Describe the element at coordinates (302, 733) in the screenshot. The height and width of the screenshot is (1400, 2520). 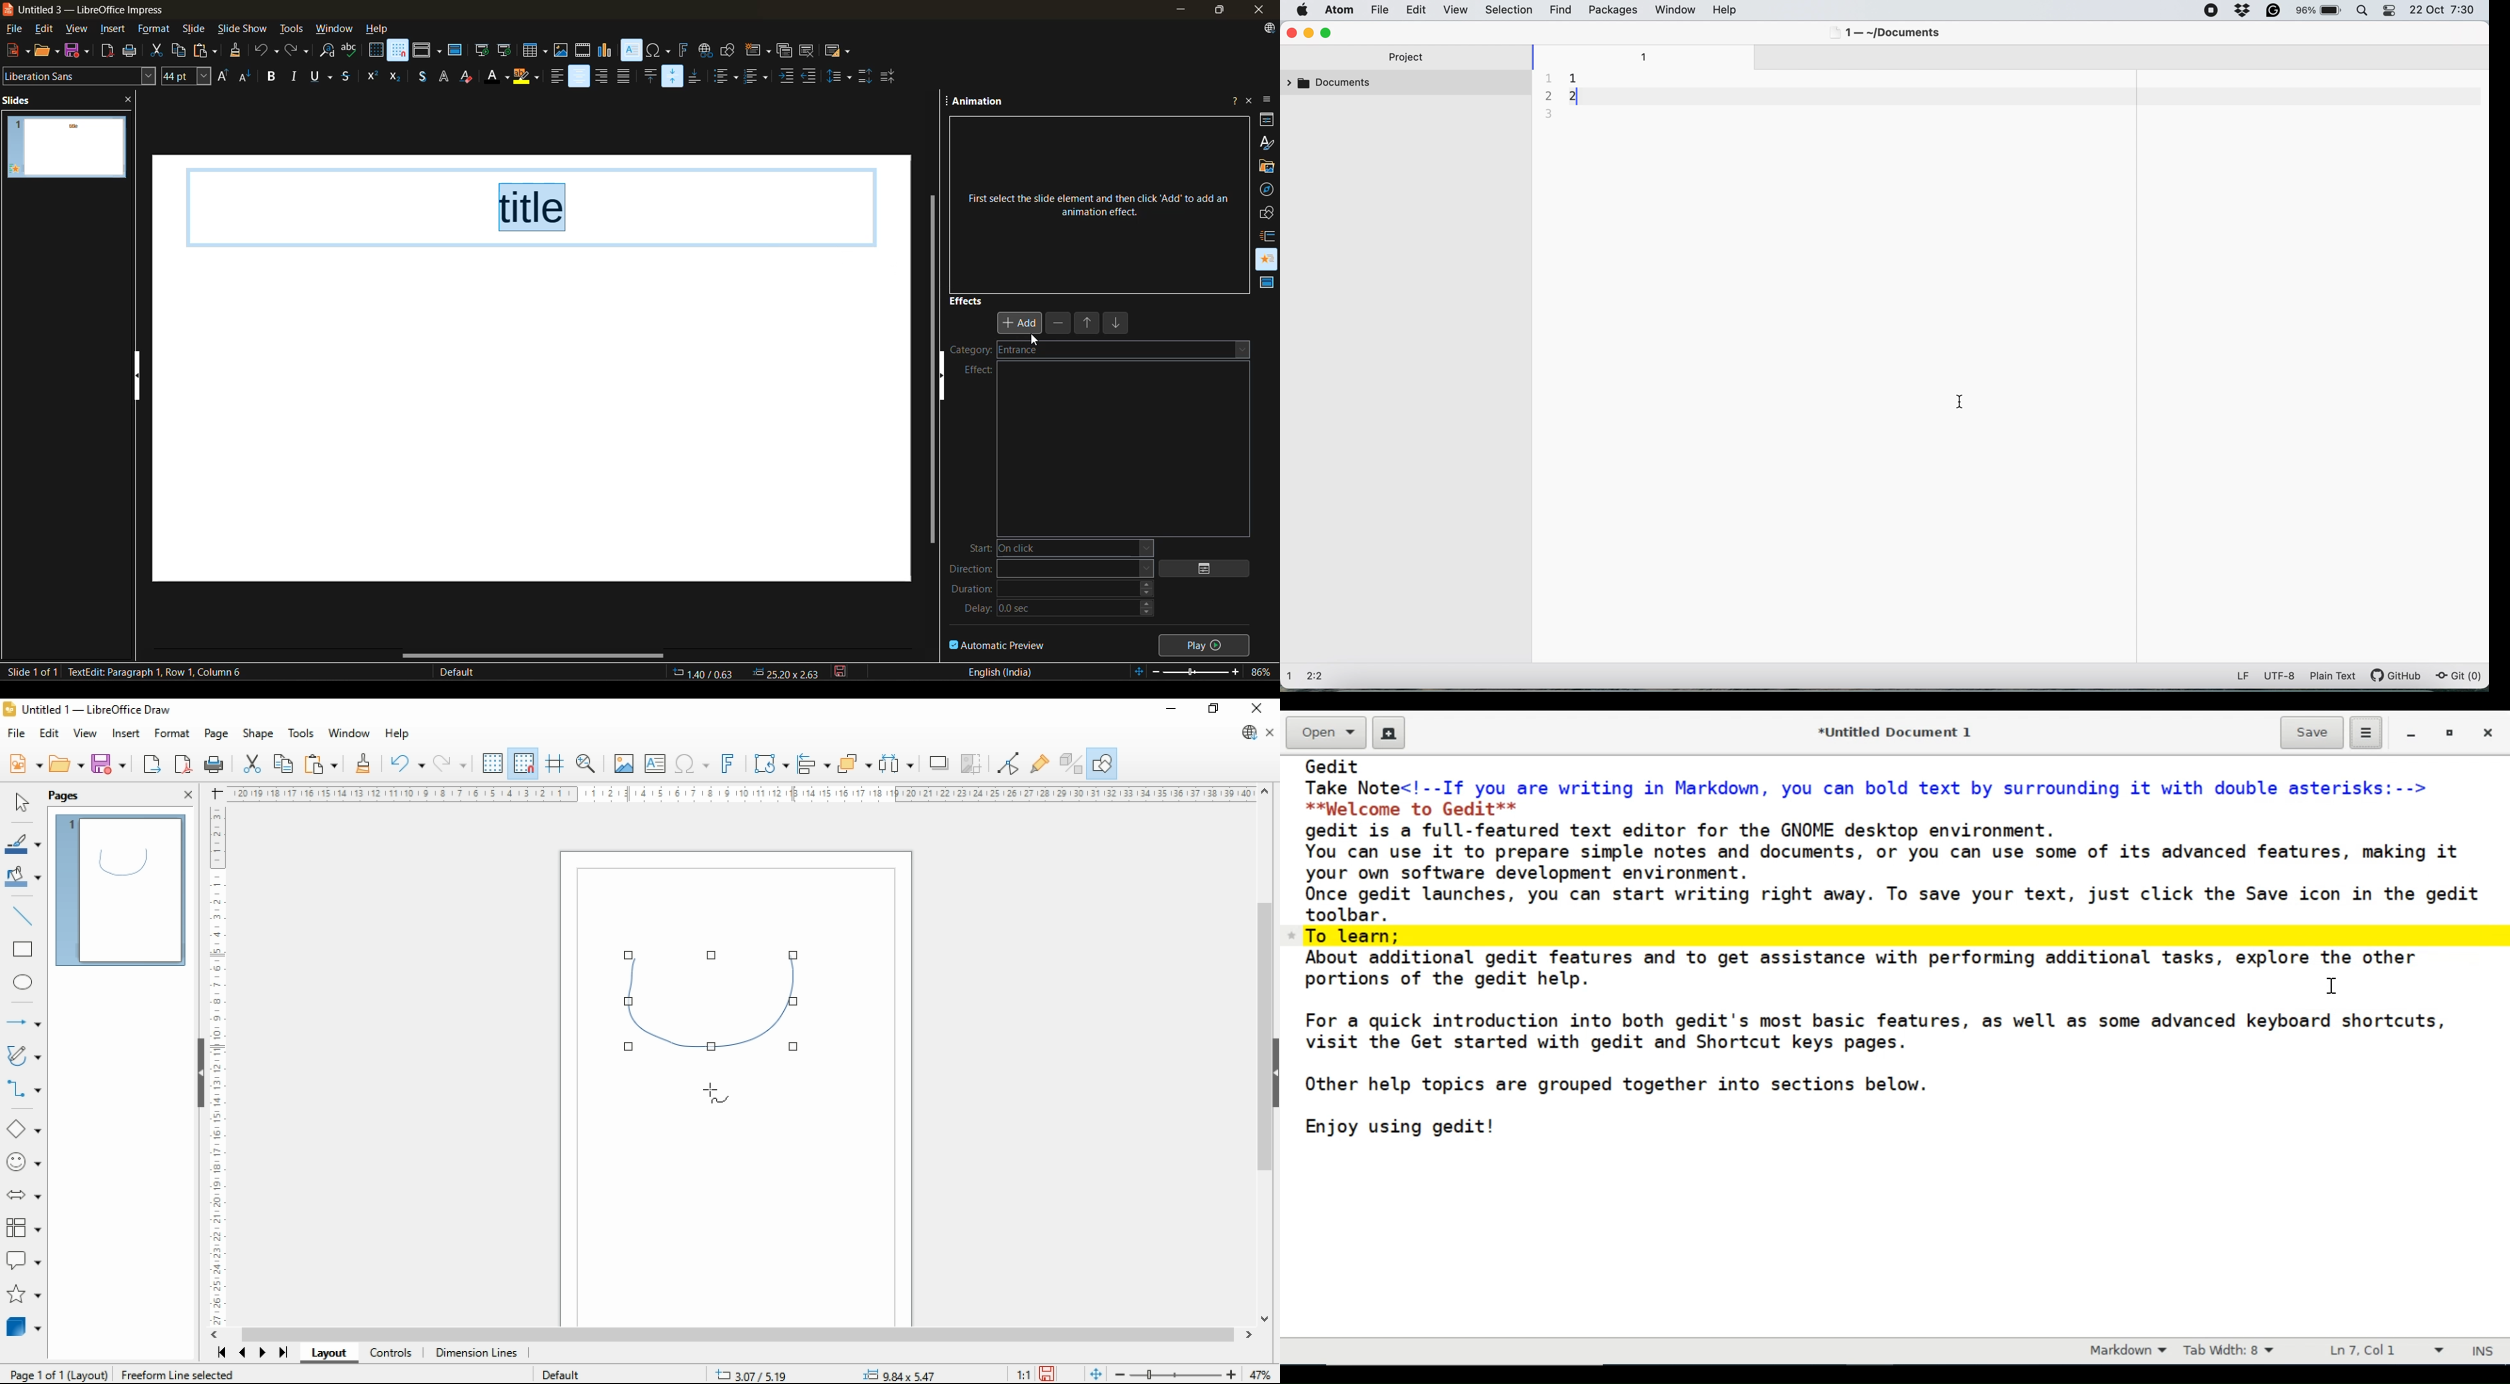
I see `tools` at that location.